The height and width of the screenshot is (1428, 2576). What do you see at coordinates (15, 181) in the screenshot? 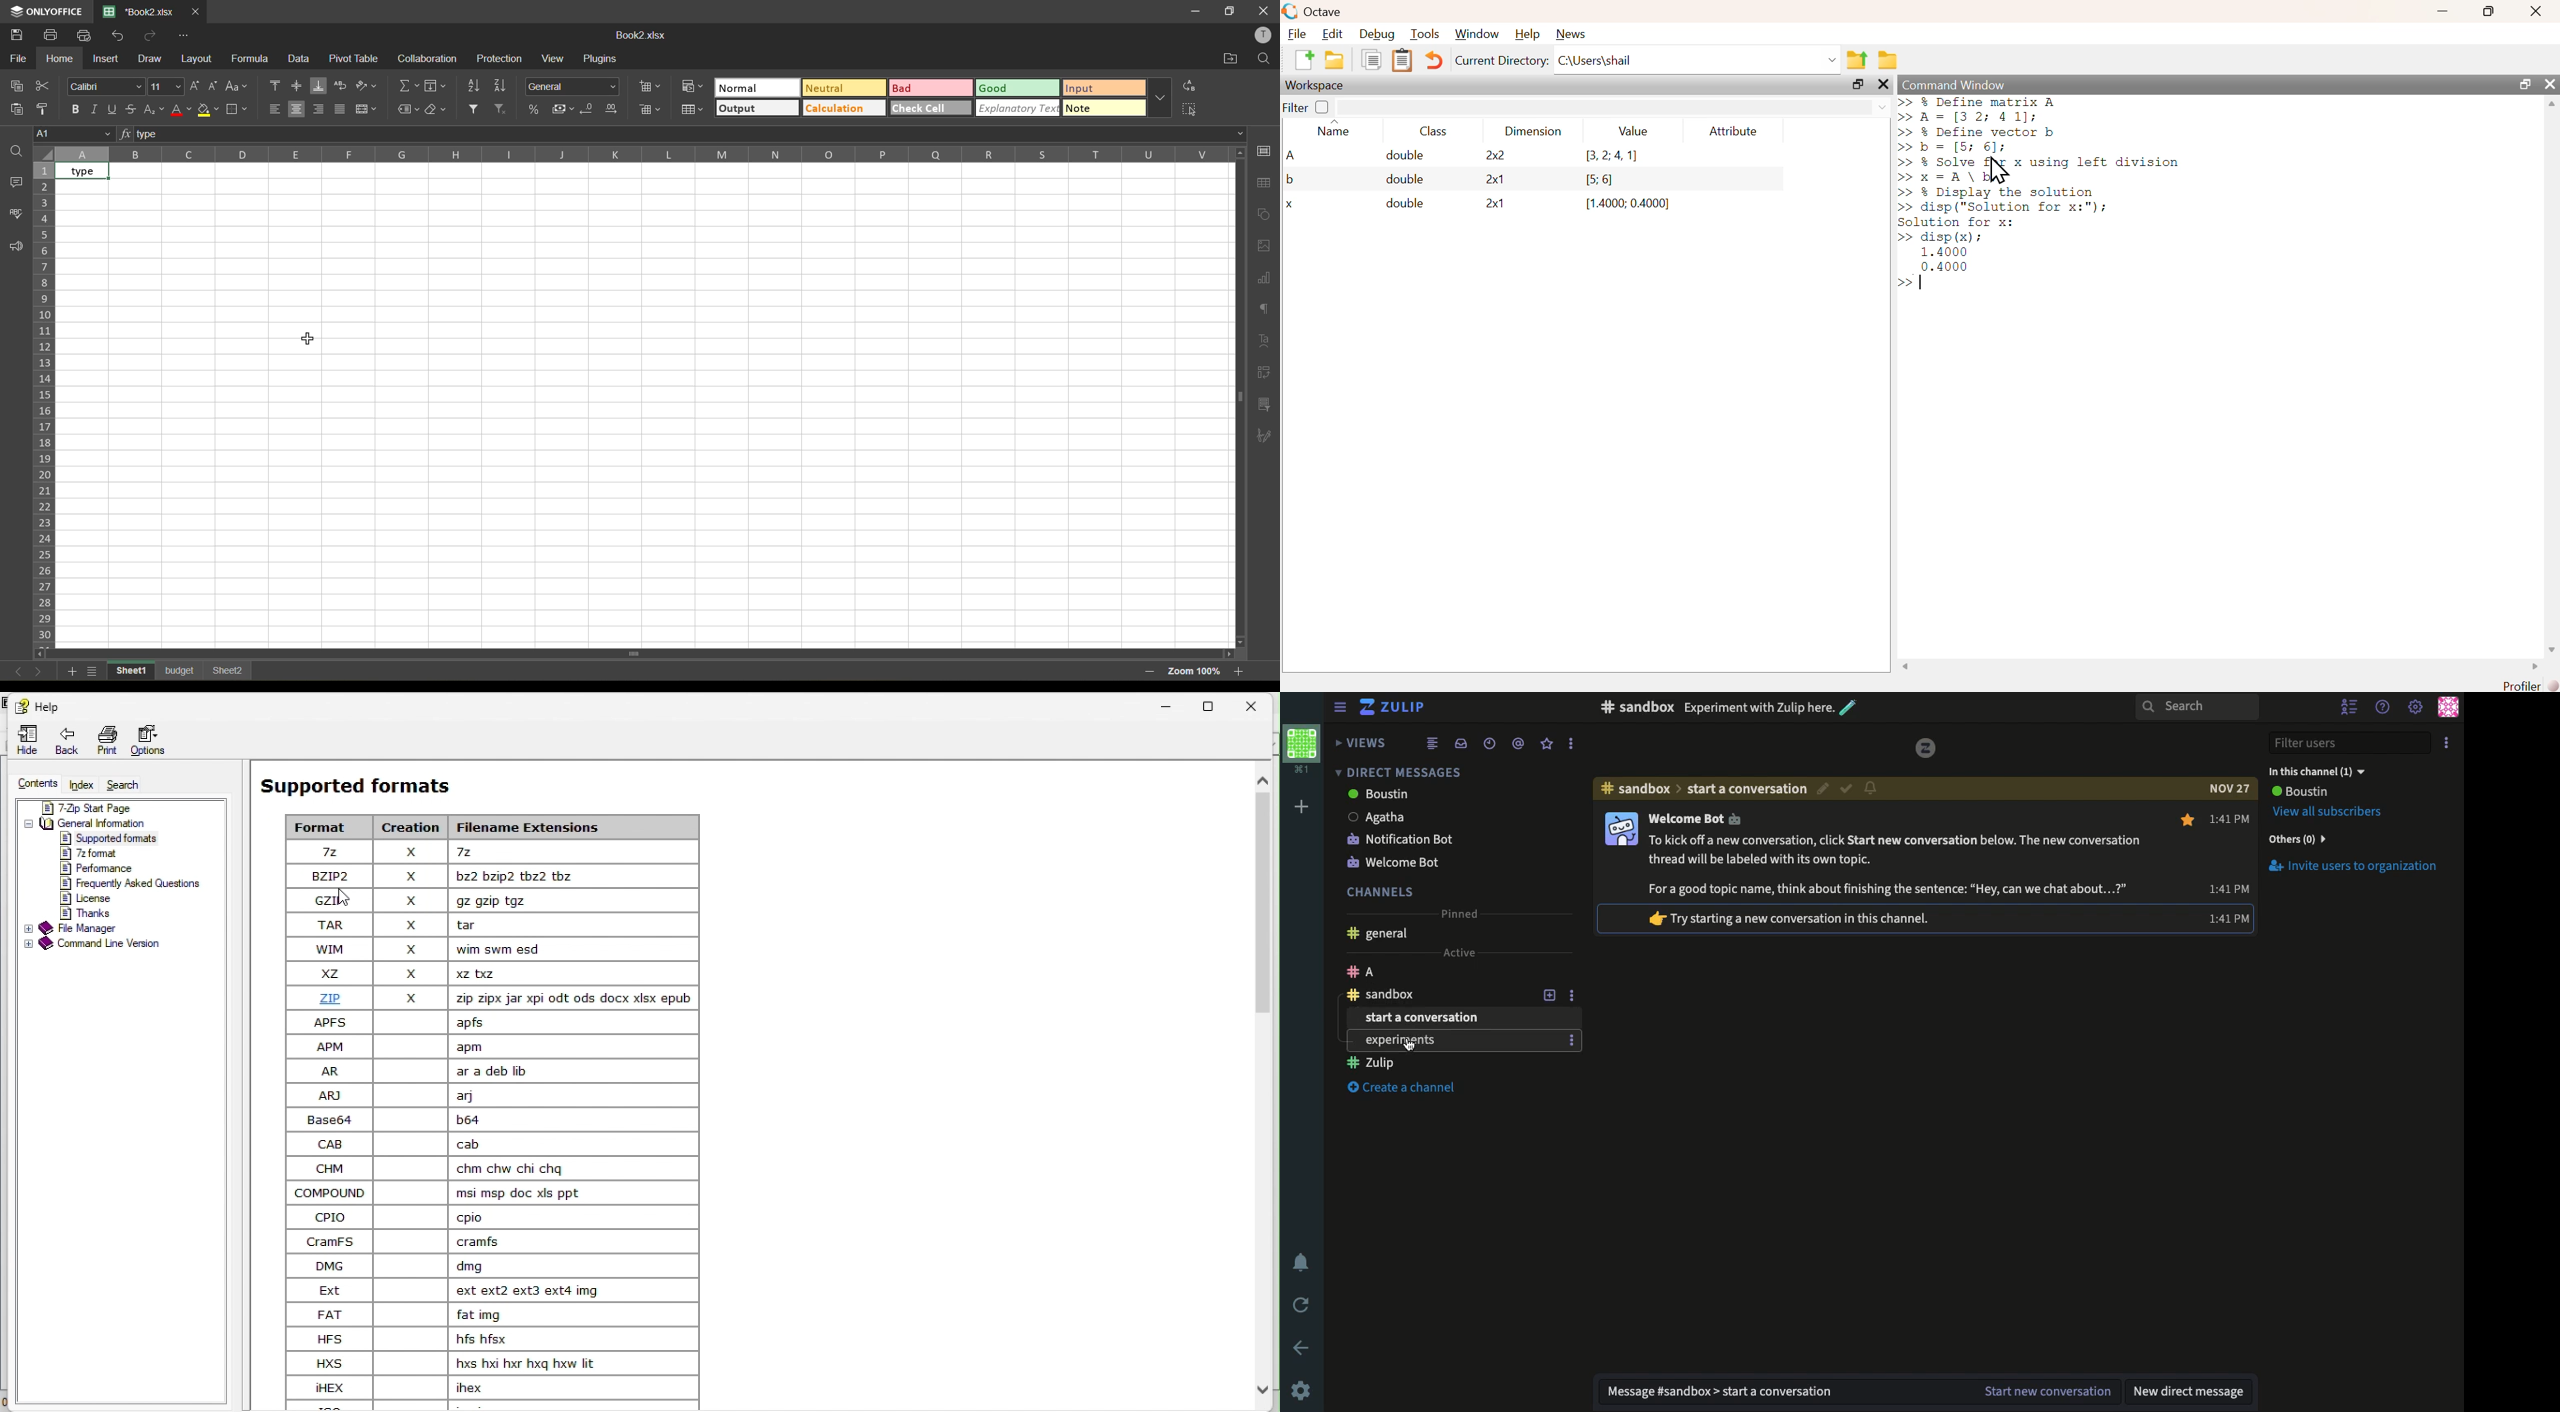
I see `comments` at bounding box center [15, 181].